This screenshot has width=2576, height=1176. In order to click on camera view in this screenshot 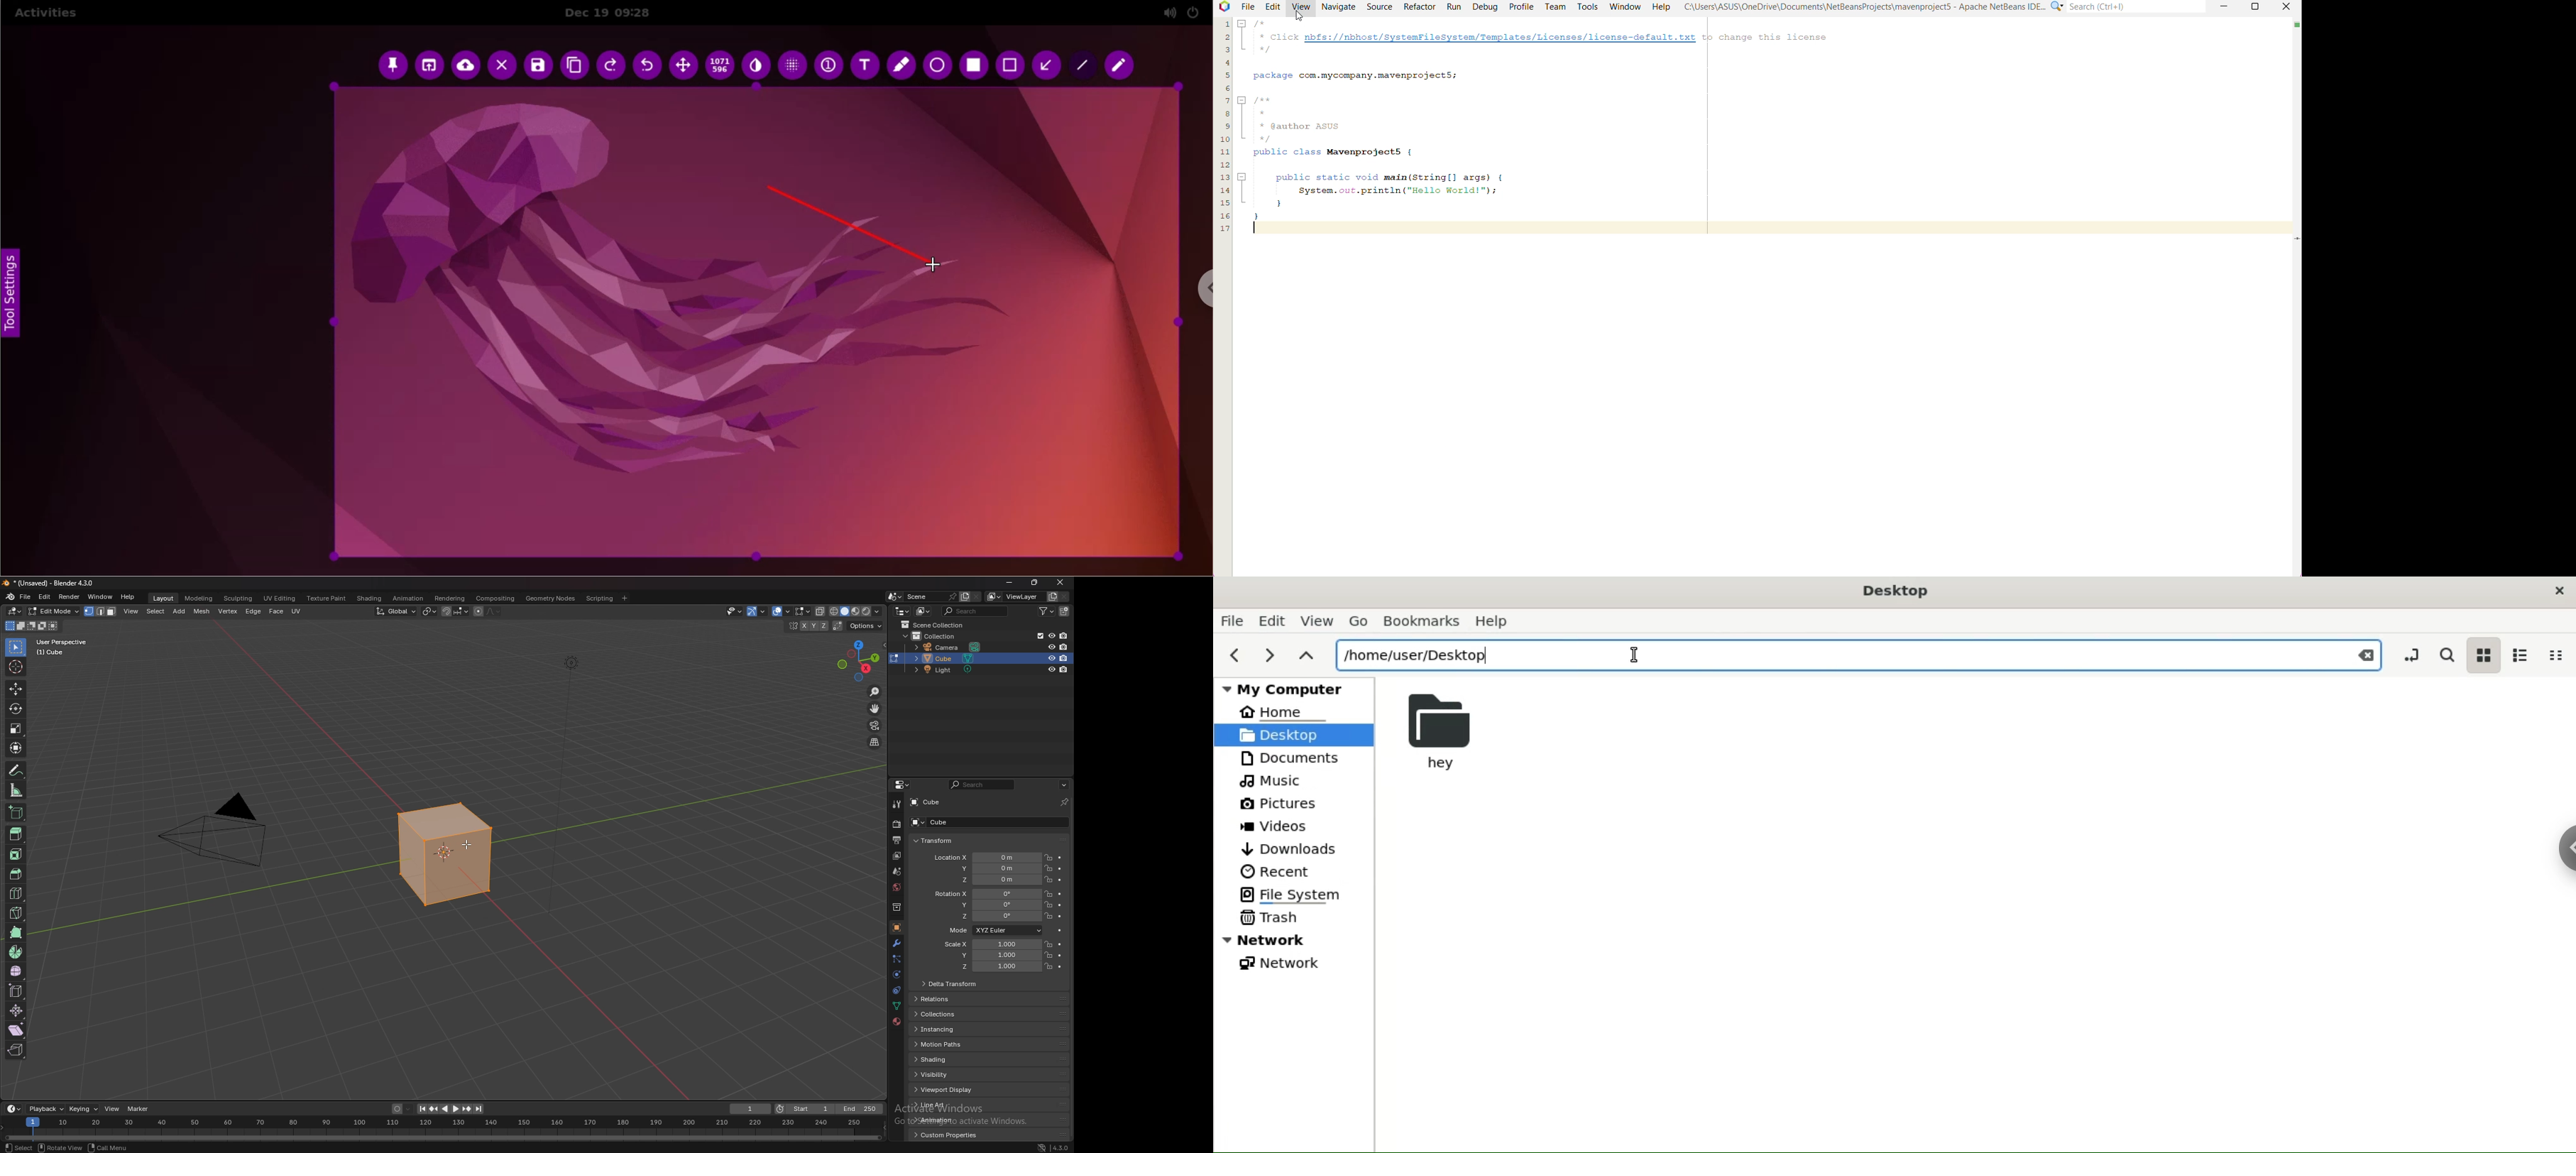, I will do `click(876, 725)`.